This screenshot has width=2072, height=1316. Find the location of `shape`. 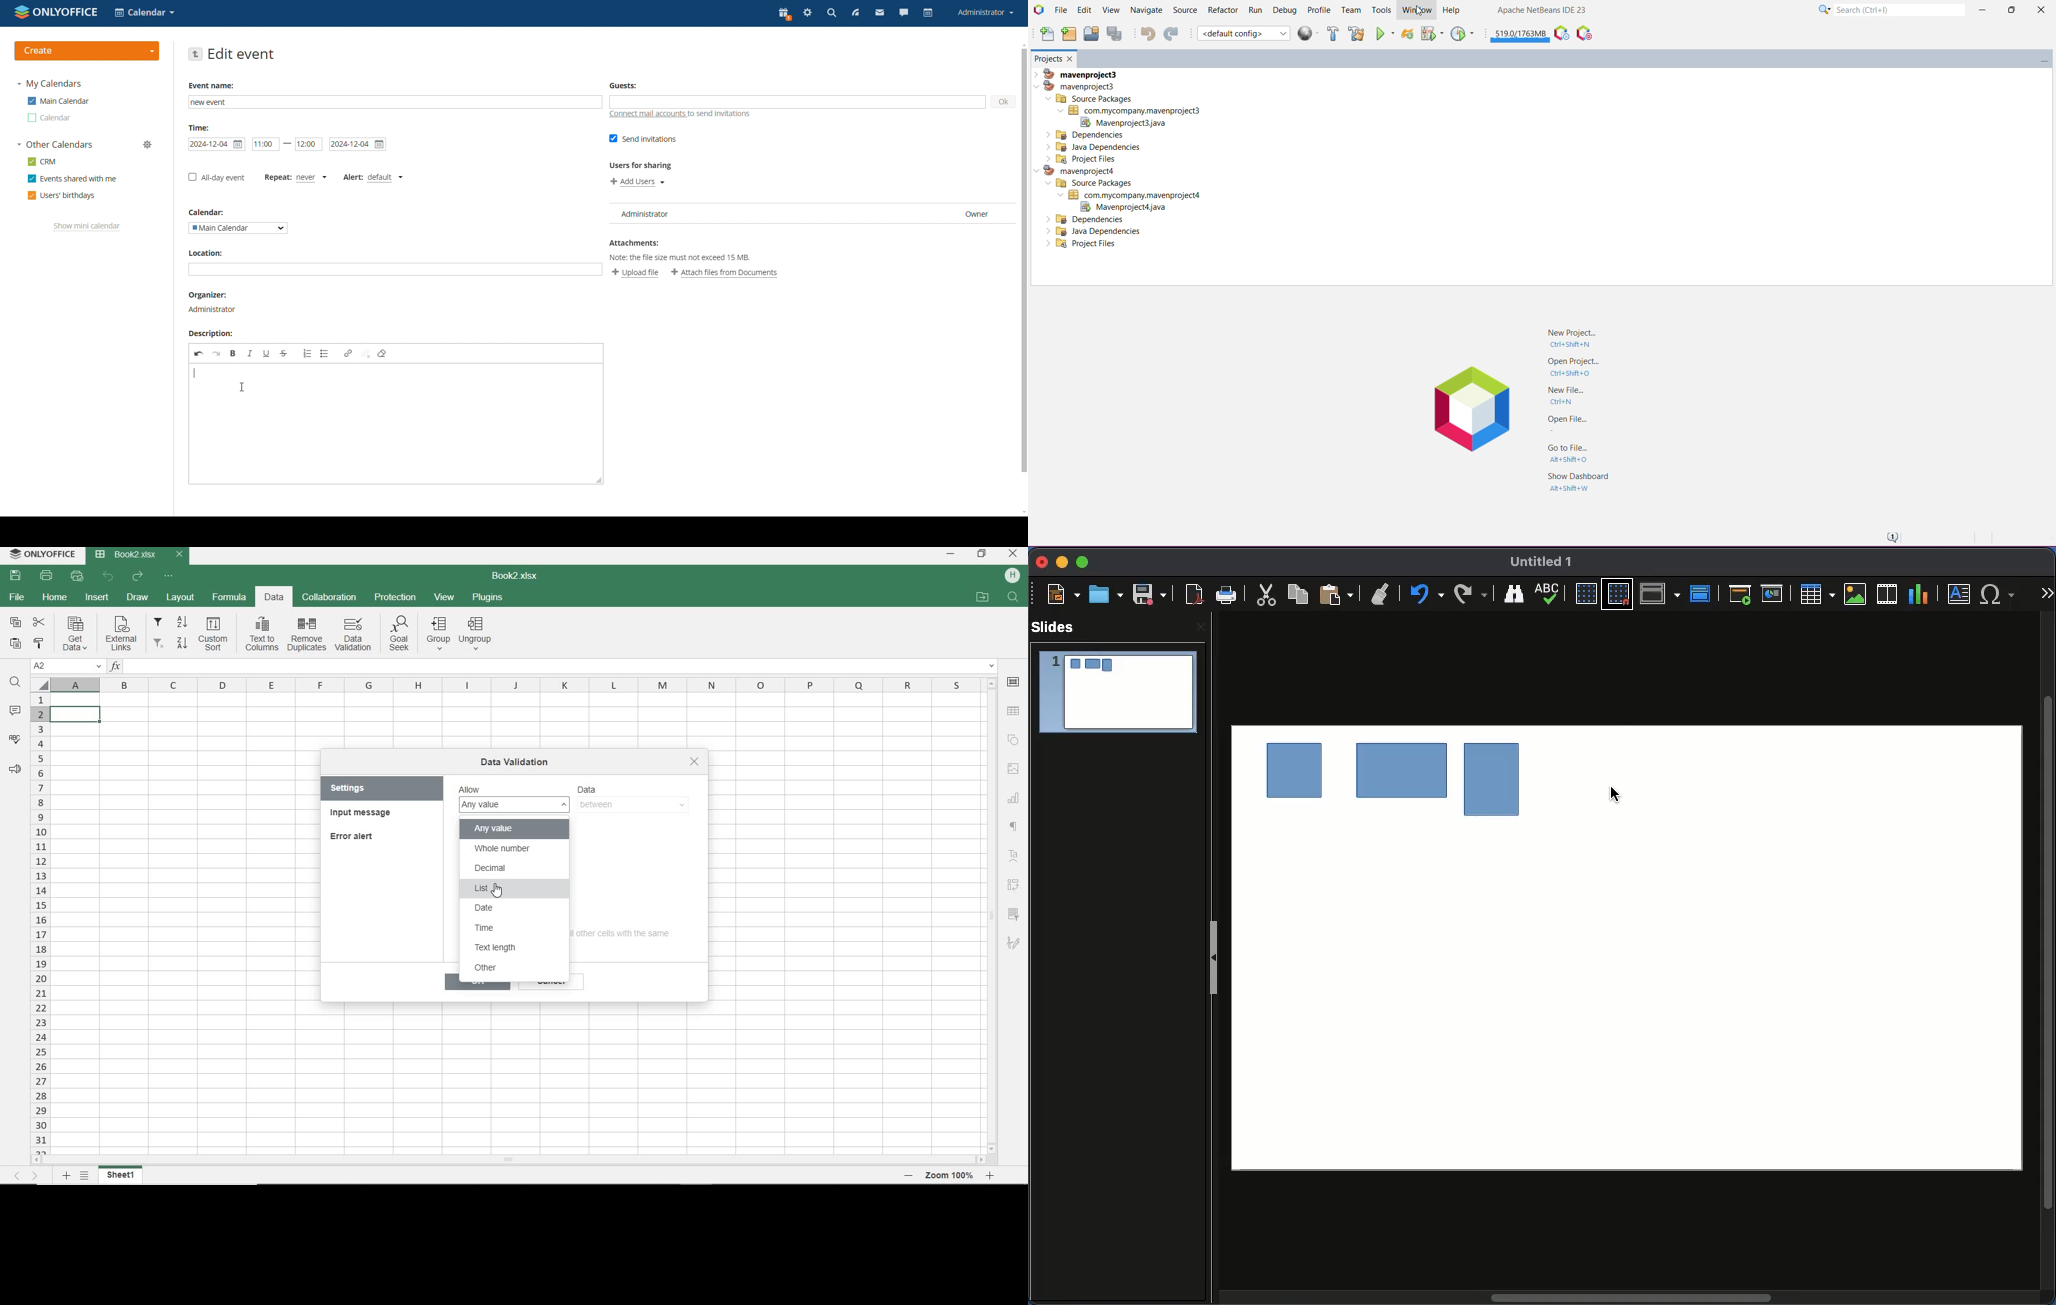

shape is located at coordinates (1495, 779).